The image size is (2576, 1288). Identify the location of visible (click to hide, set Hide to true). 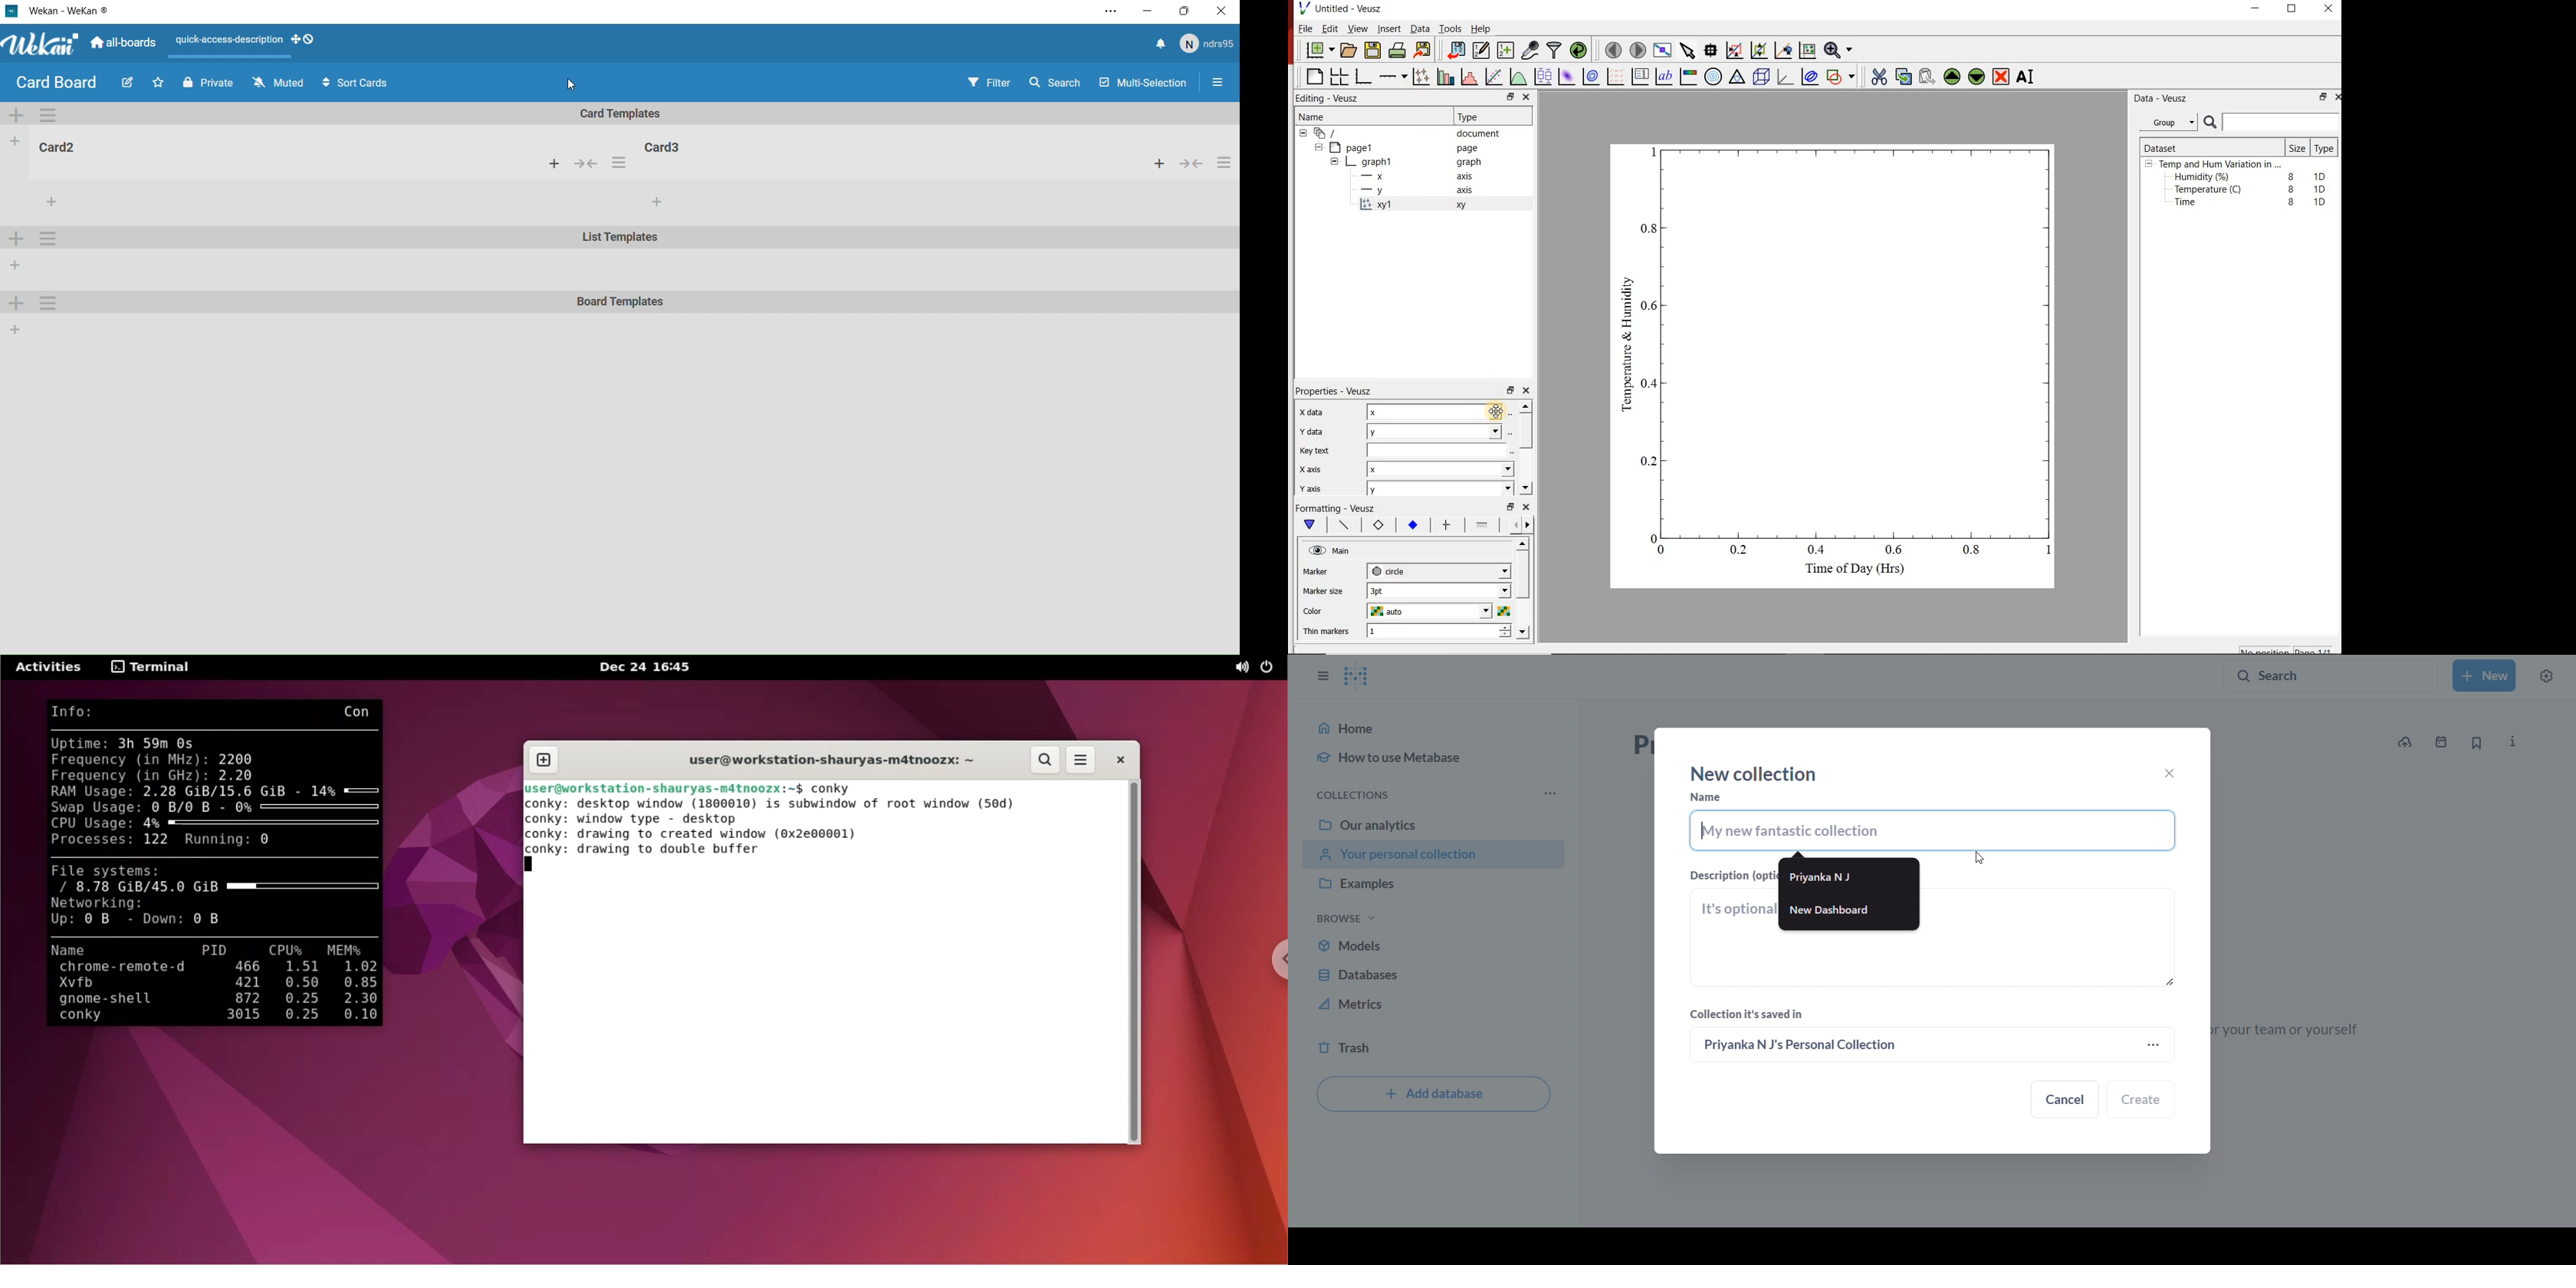
(1316, 551).